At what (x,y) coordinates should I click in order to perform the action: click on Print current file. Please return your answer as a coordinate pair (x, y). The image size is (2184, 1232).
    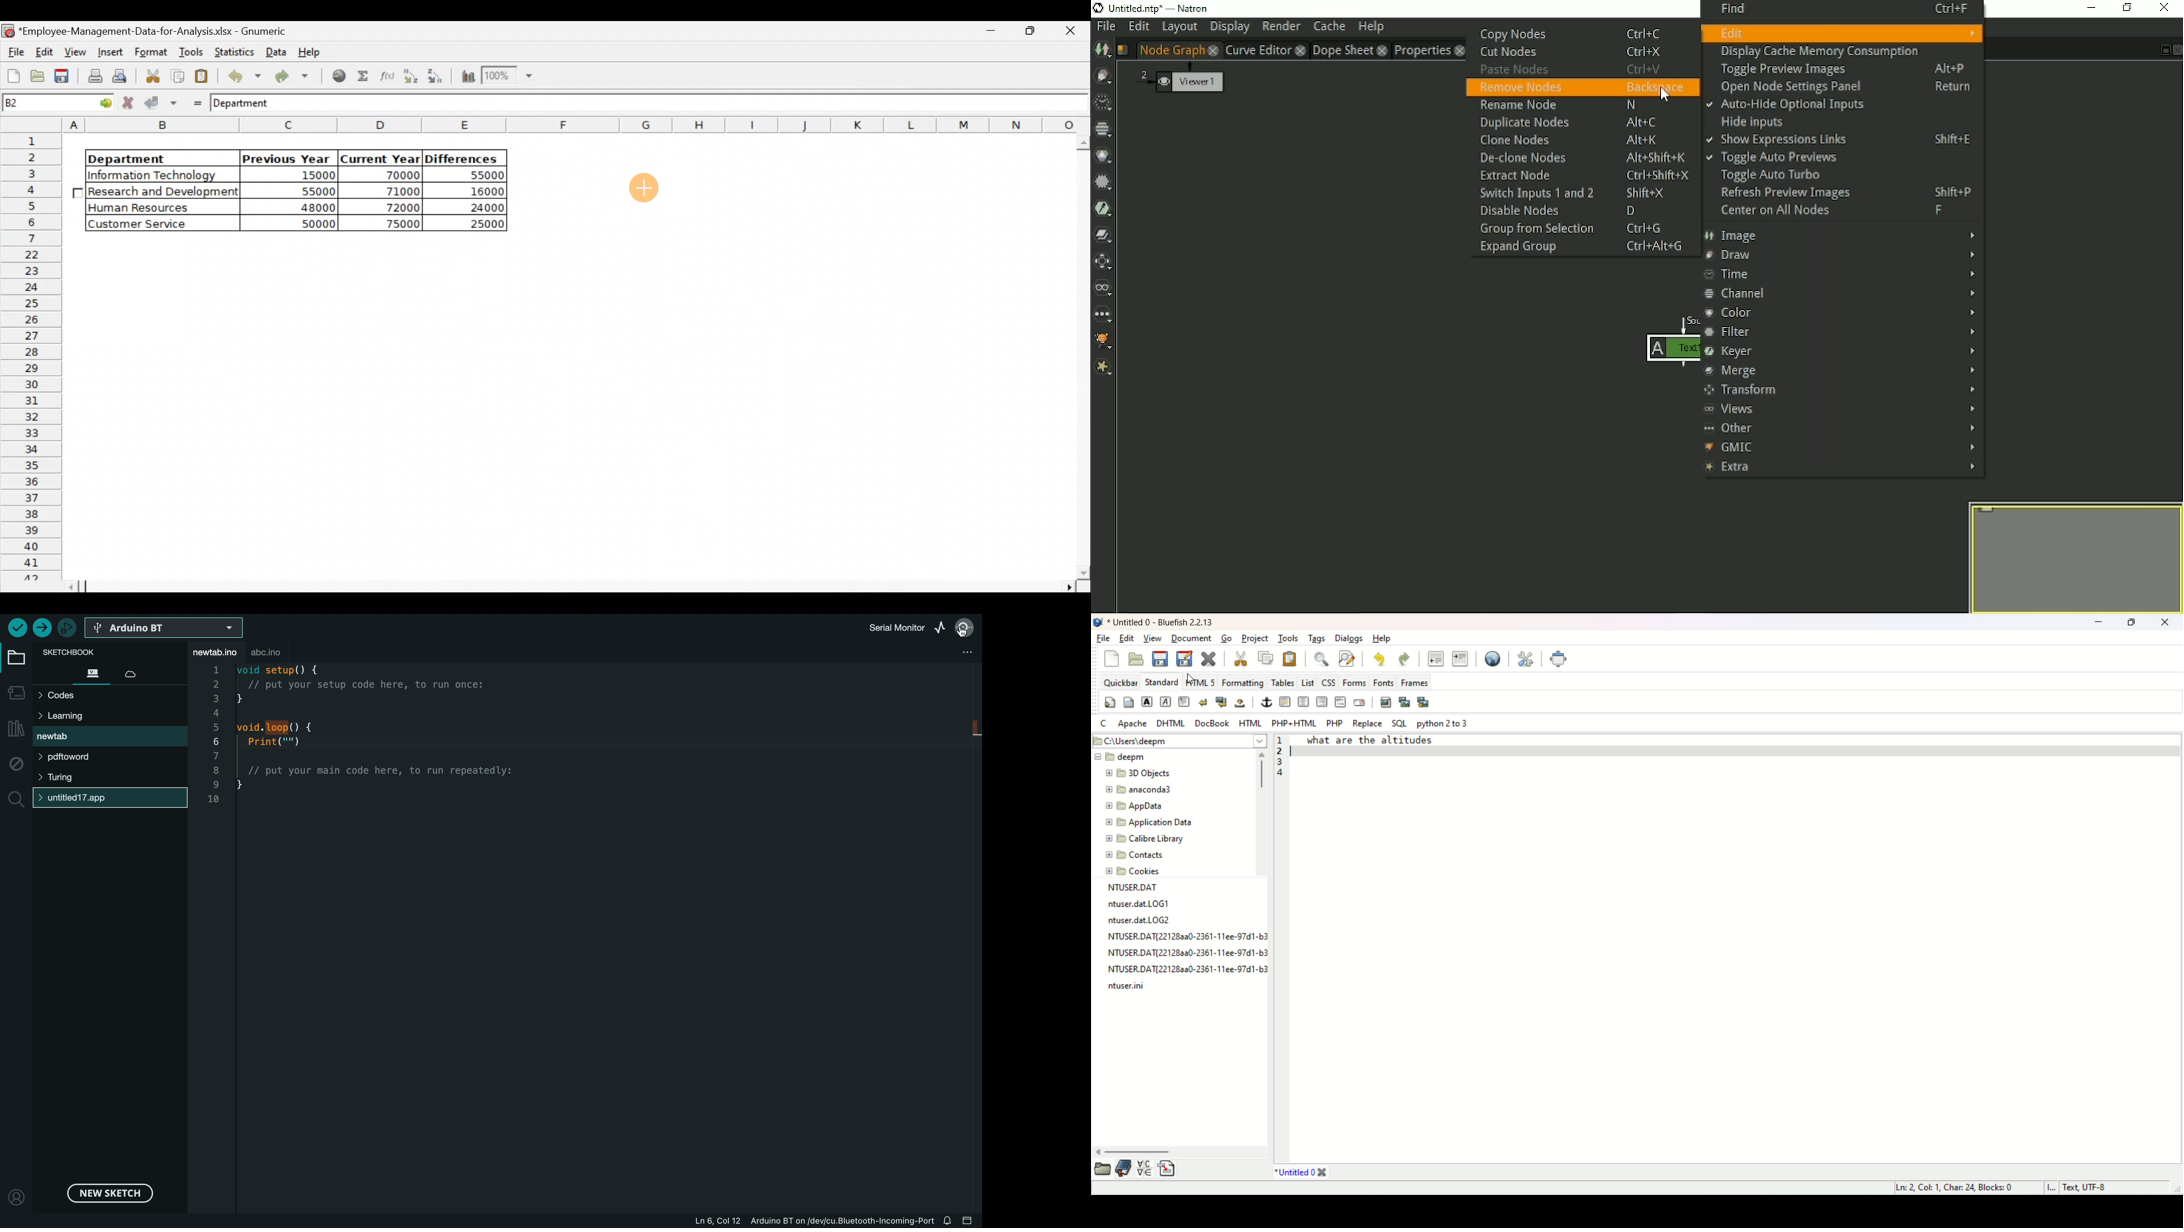
    Looking at the image, I should click on (93, 77).